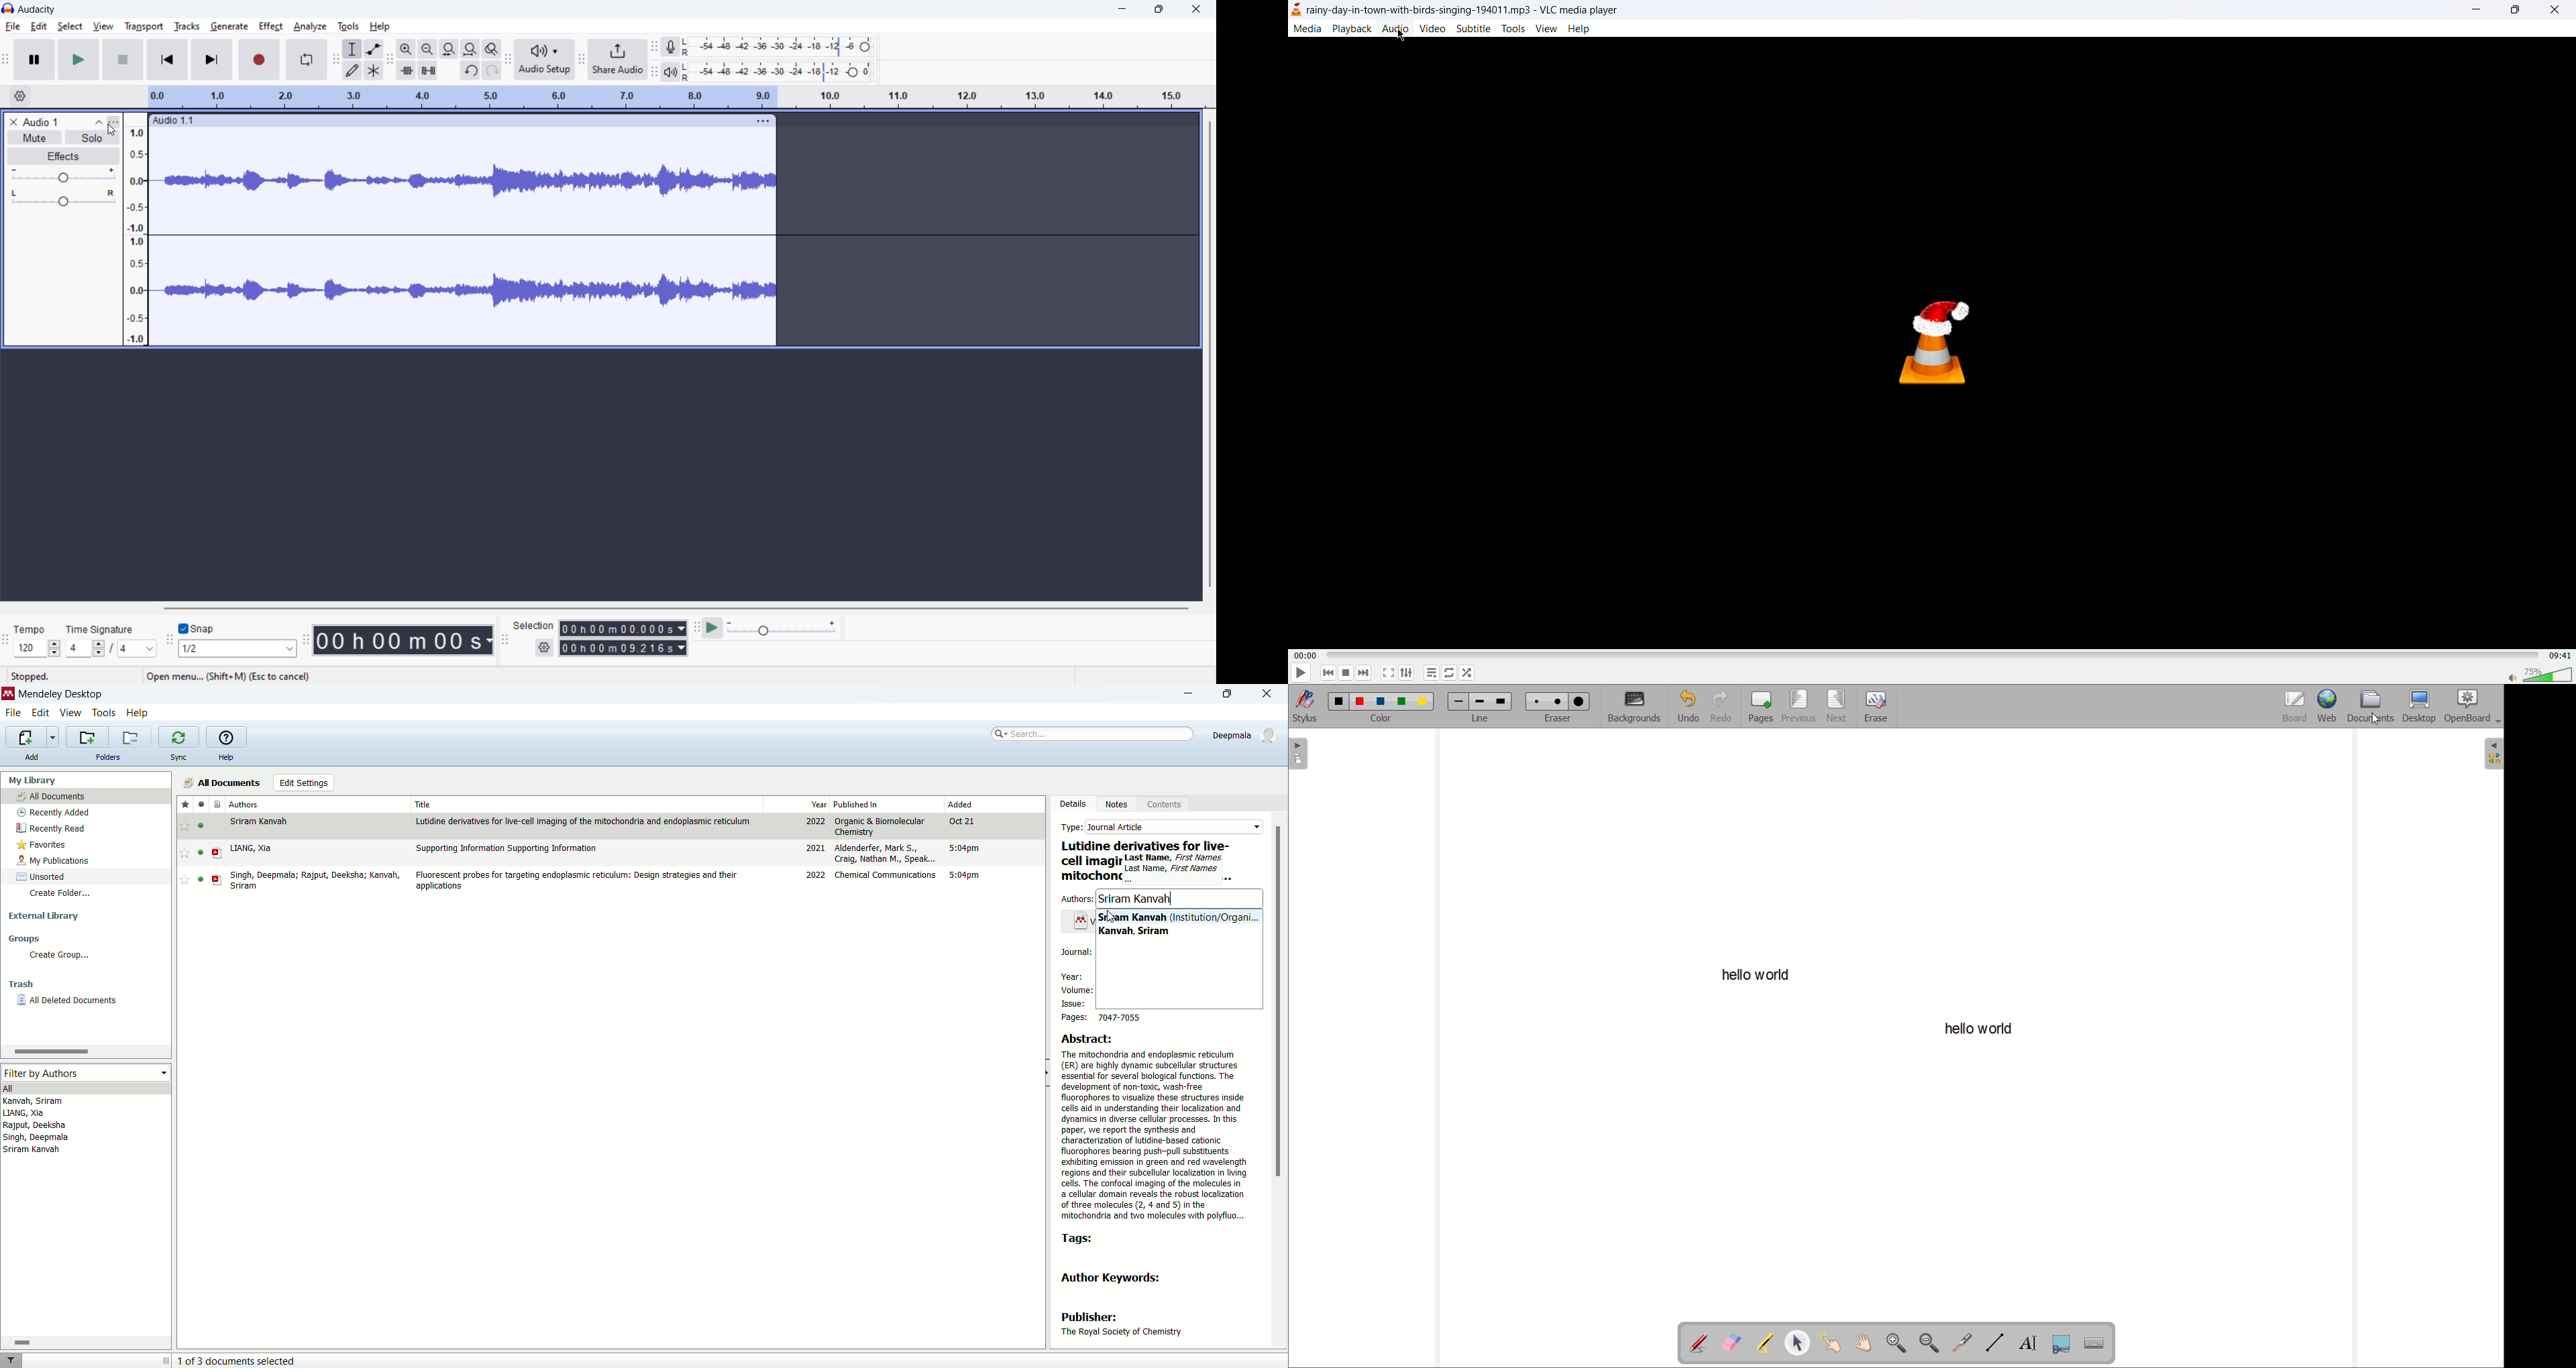 The image size is (2576, 1372). What do you see at coordinates (1279, 1080) in the screenshot?
I see `scroll bar` at bounding box center [1279, 1080].